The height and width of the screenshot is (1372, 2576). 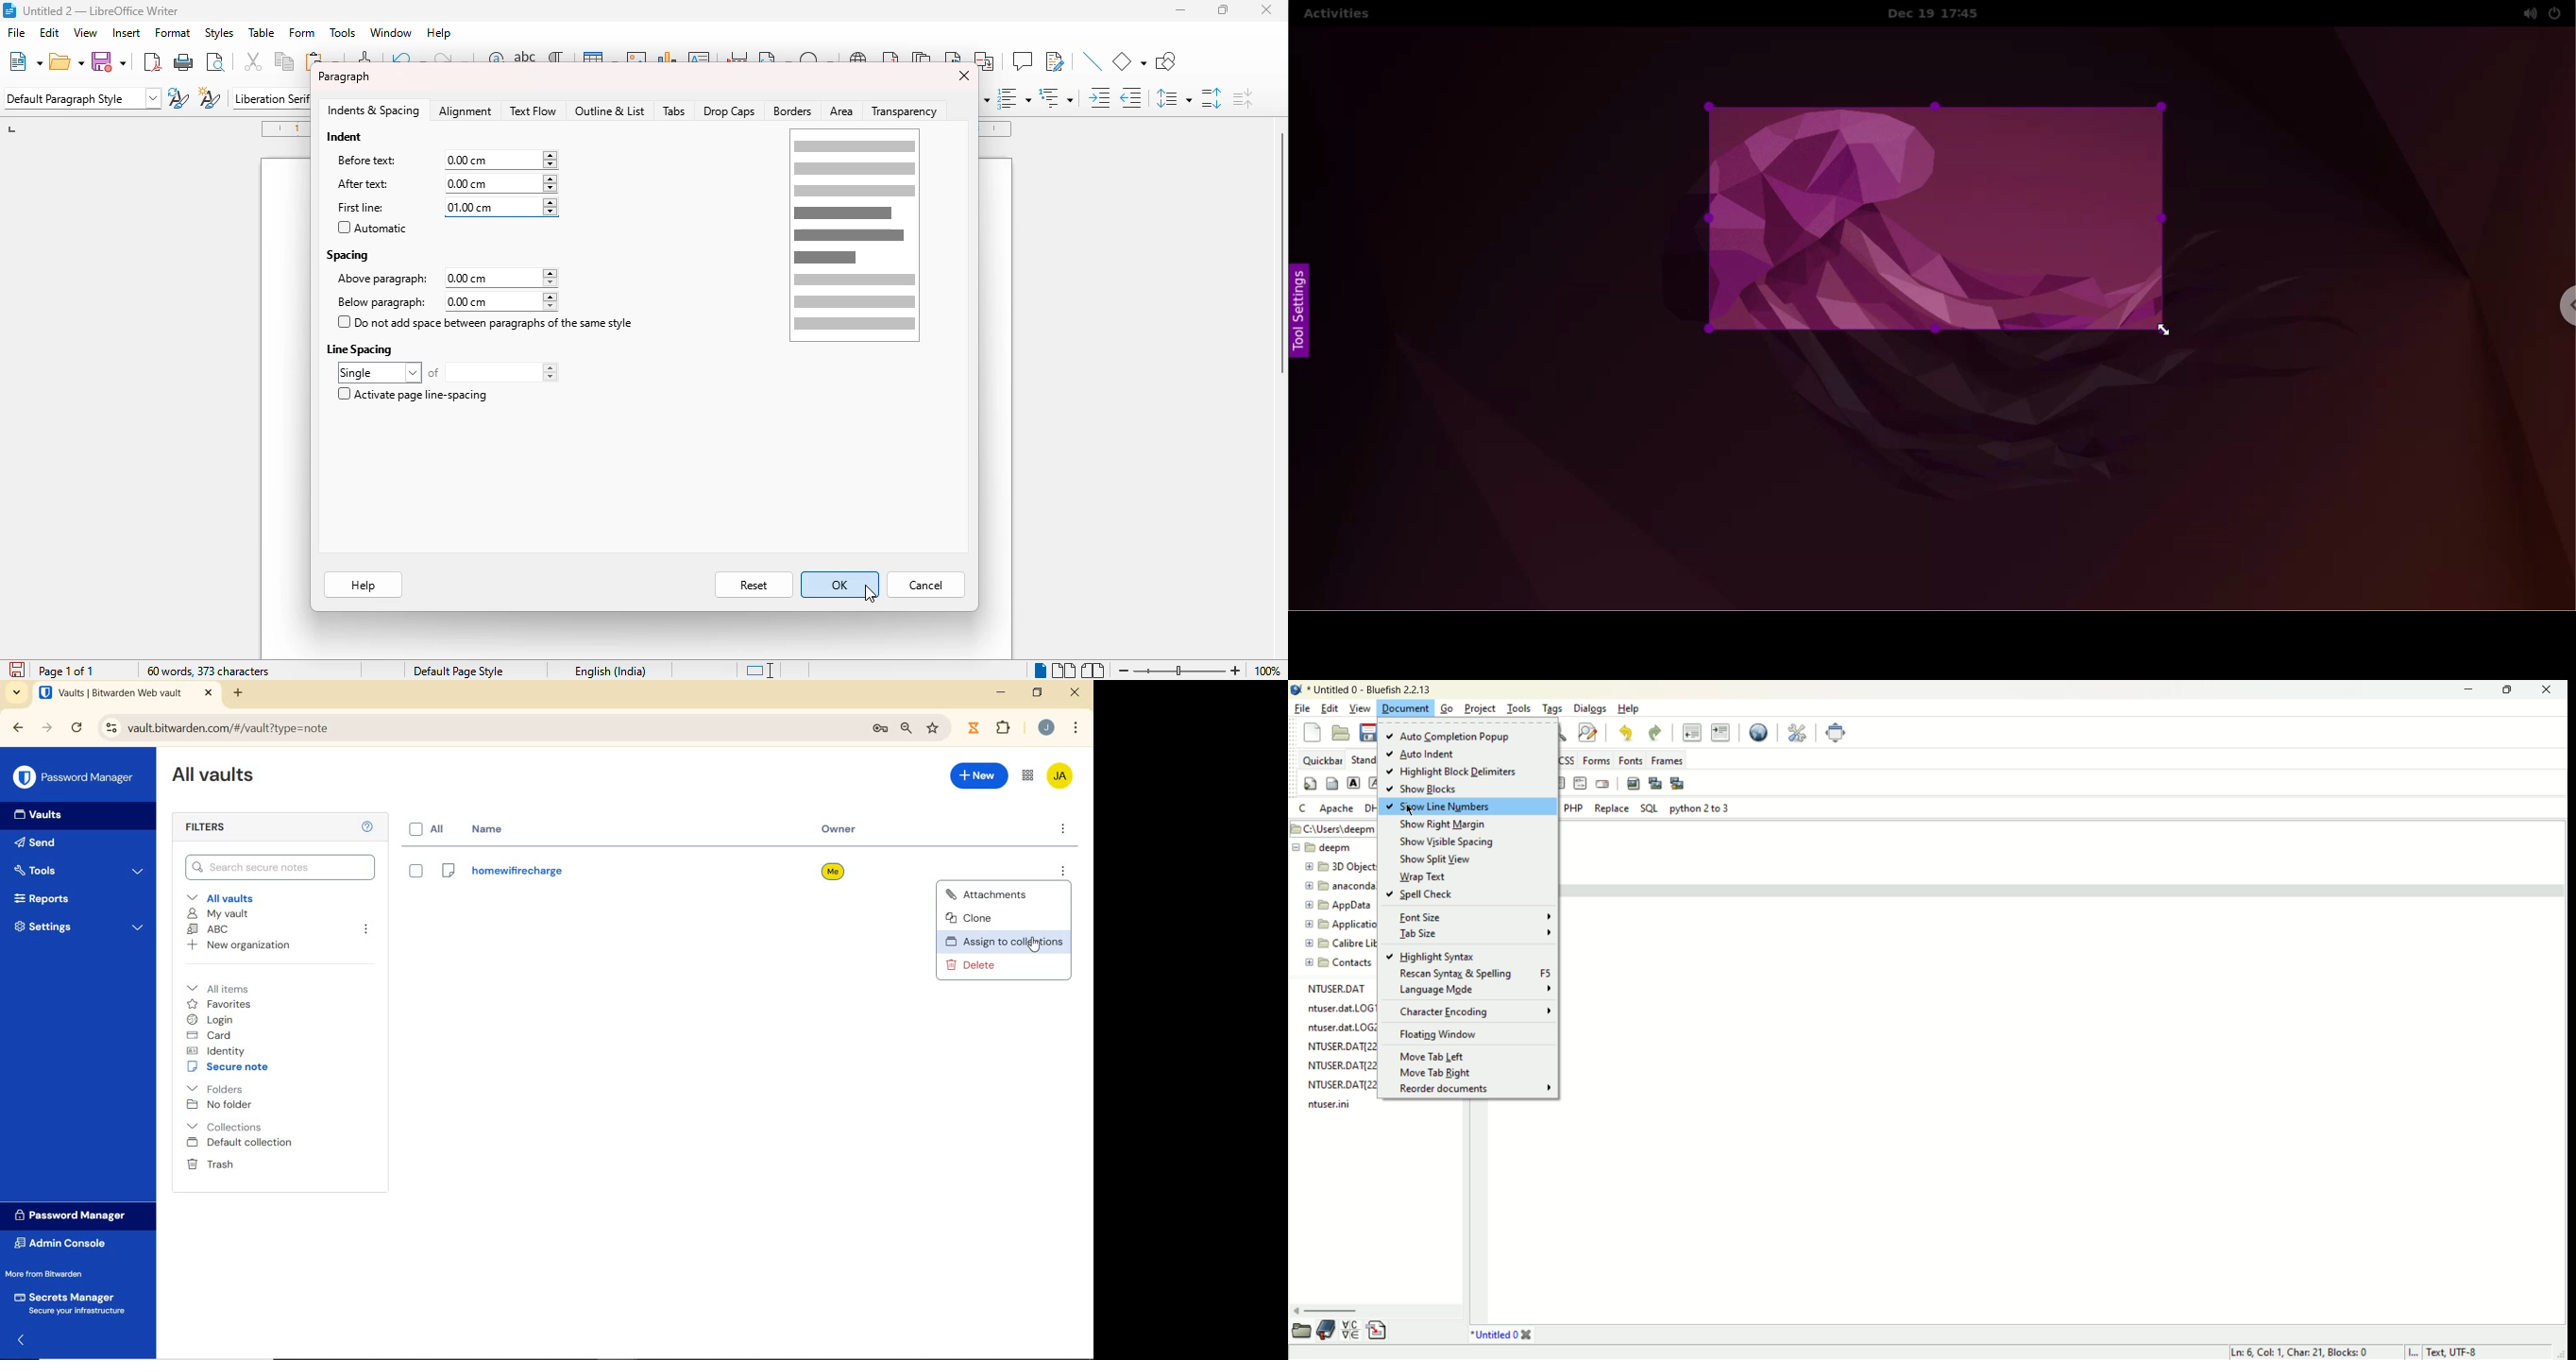 I want to click on close, so click(x=1267, y=9).